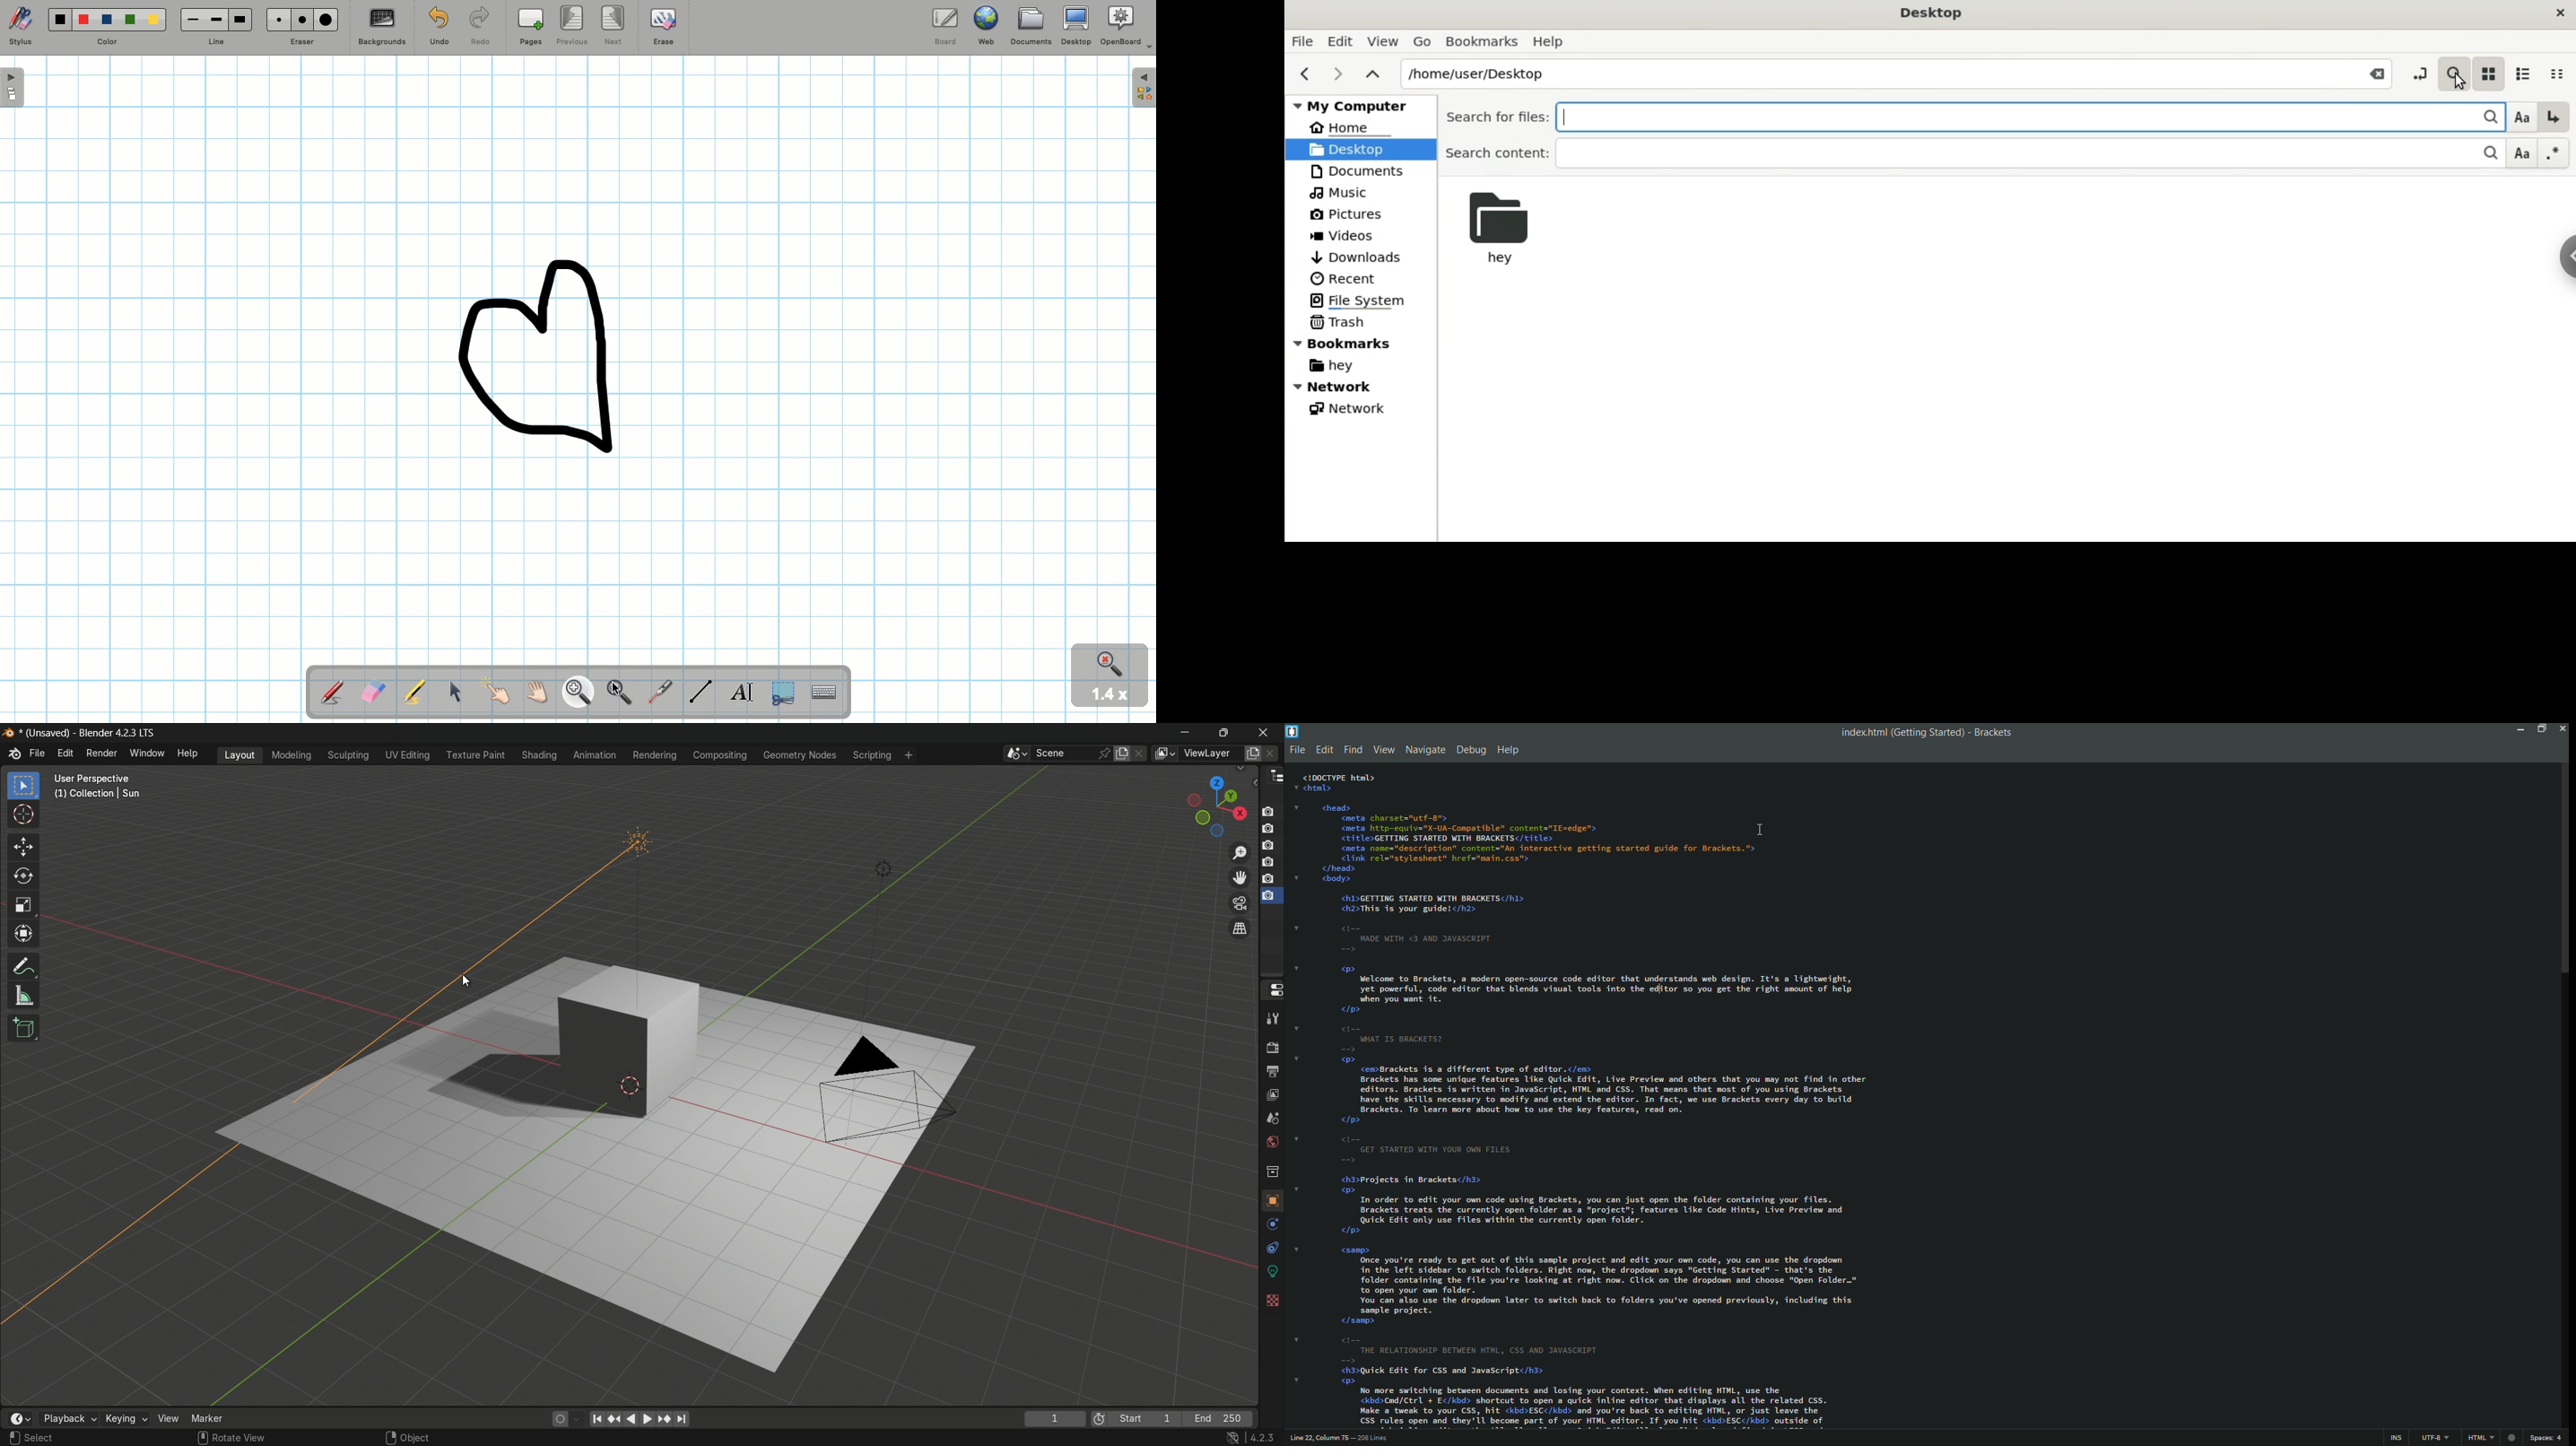  Describe the element at coordinates (1949, 154) in the screenshot. I see `Search Content` at that location.